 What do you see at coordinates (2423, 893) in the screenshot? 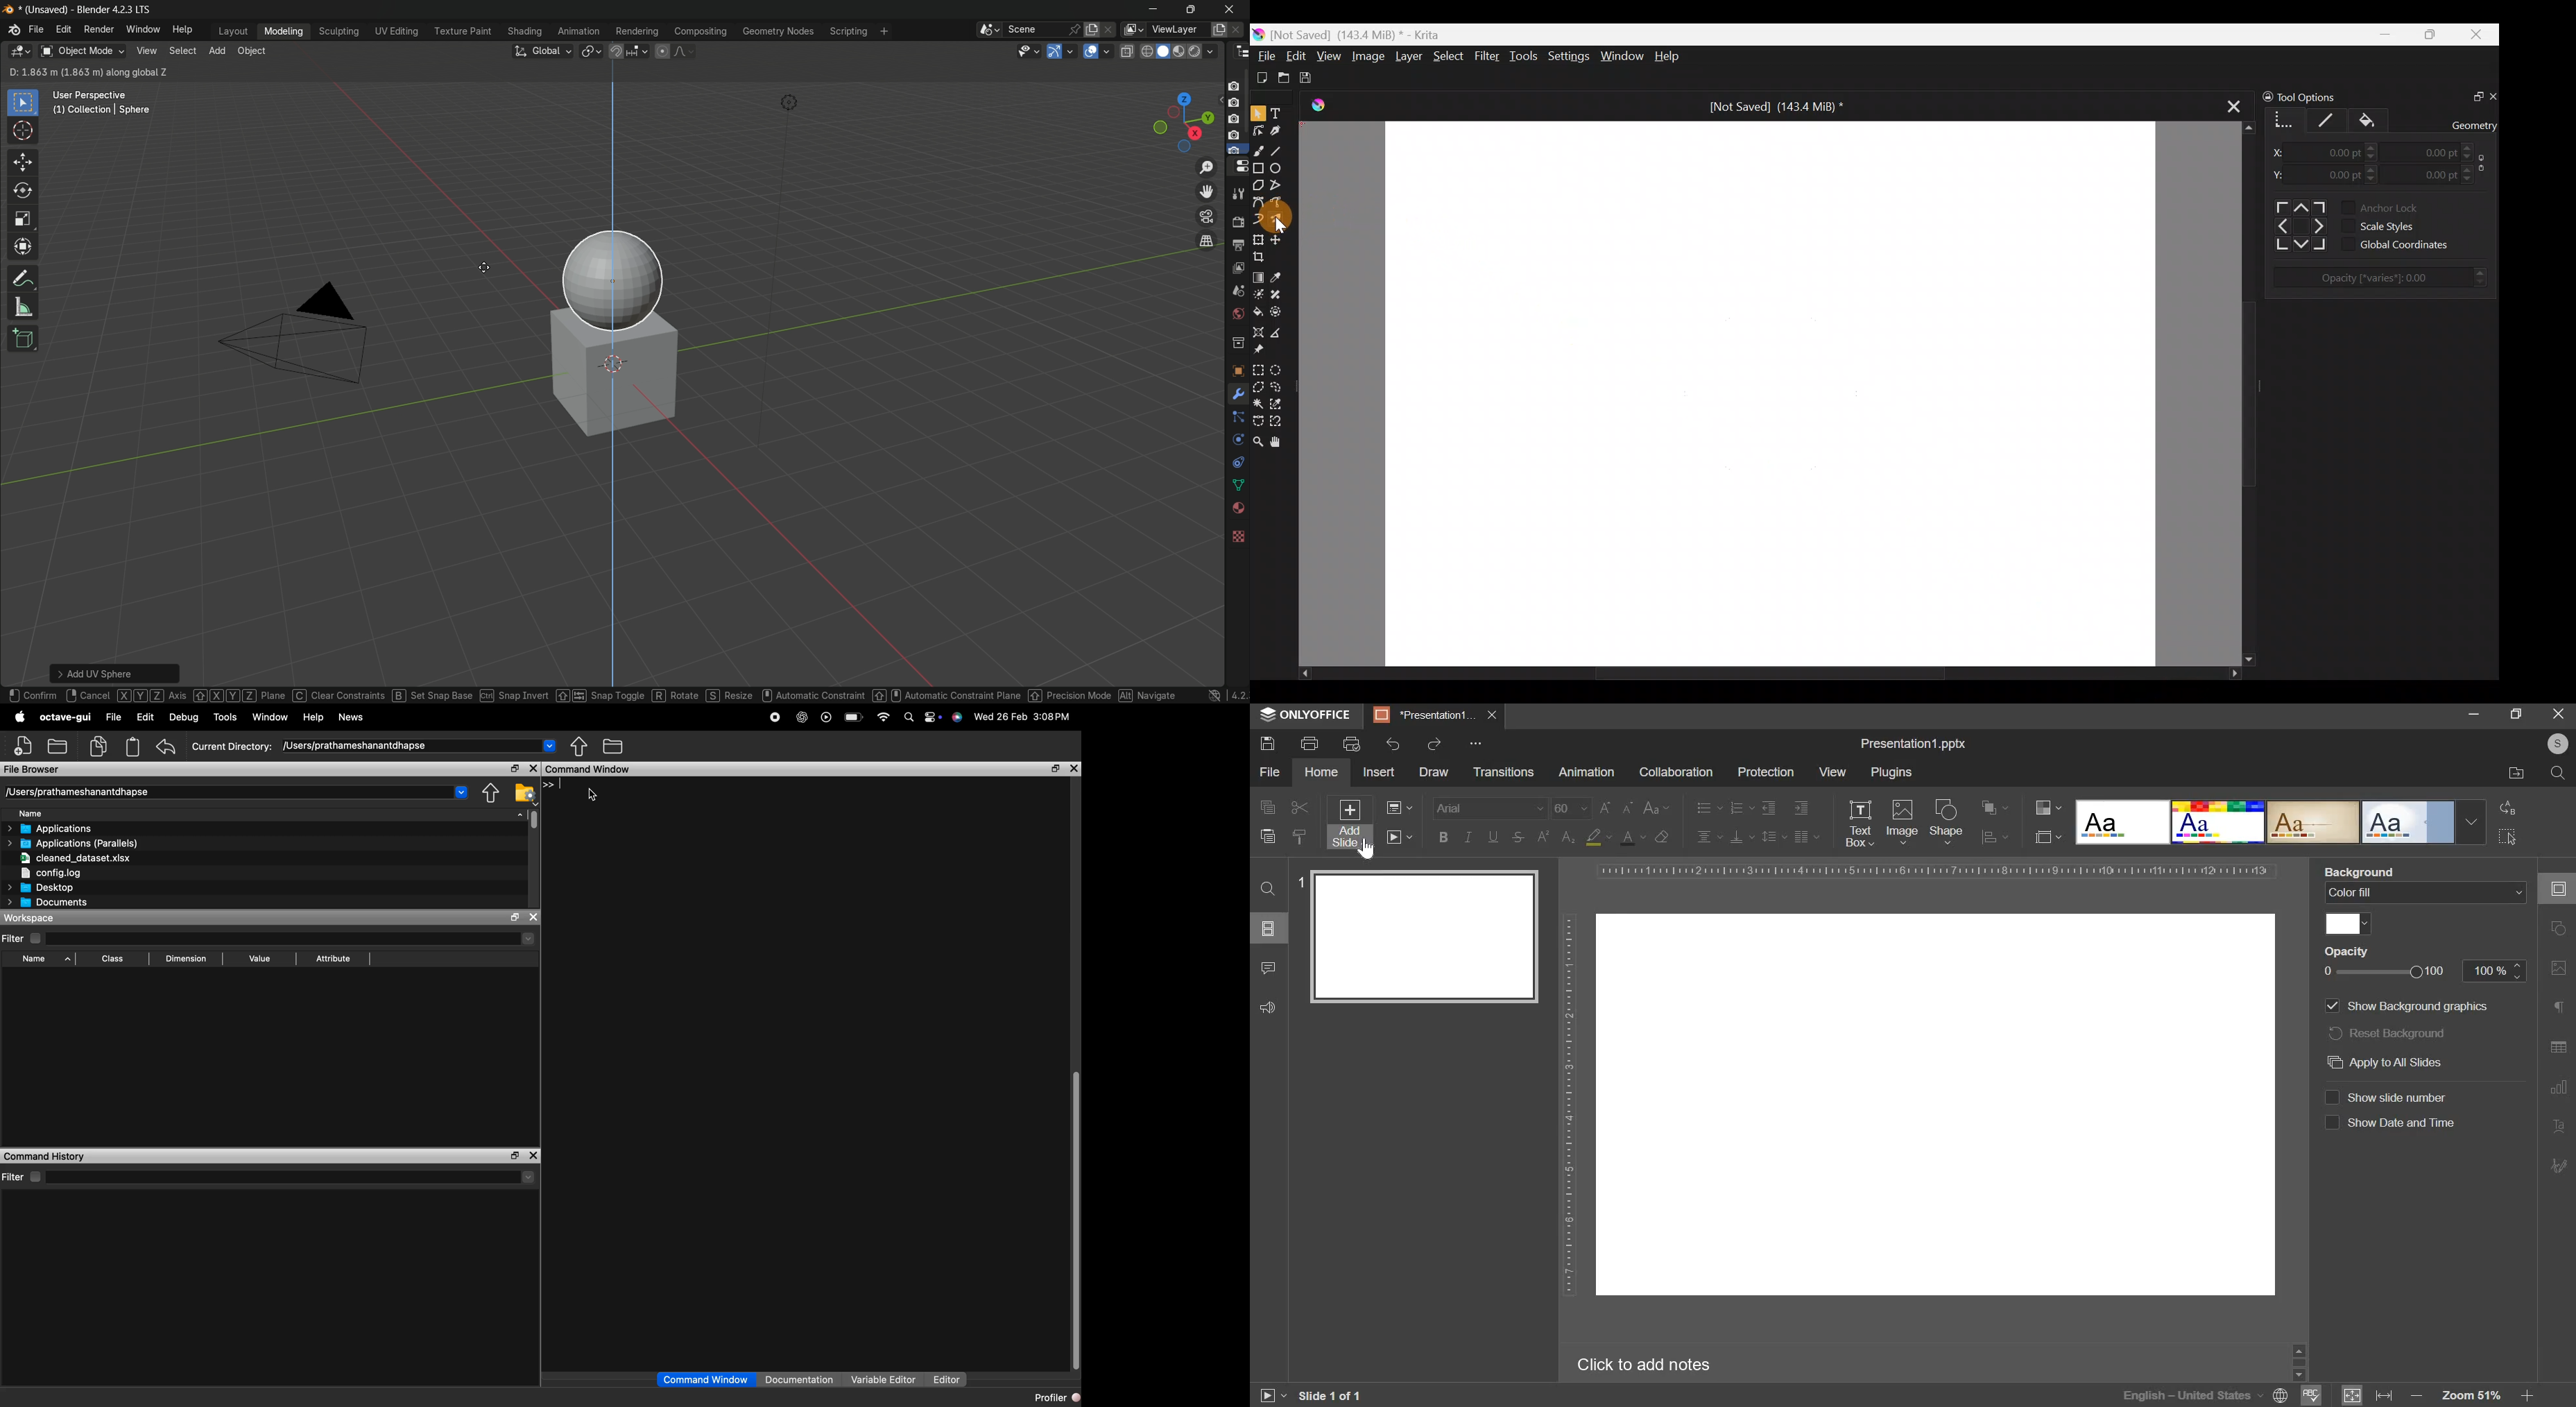
I see `color fill` at bounding box center [2423, 893].